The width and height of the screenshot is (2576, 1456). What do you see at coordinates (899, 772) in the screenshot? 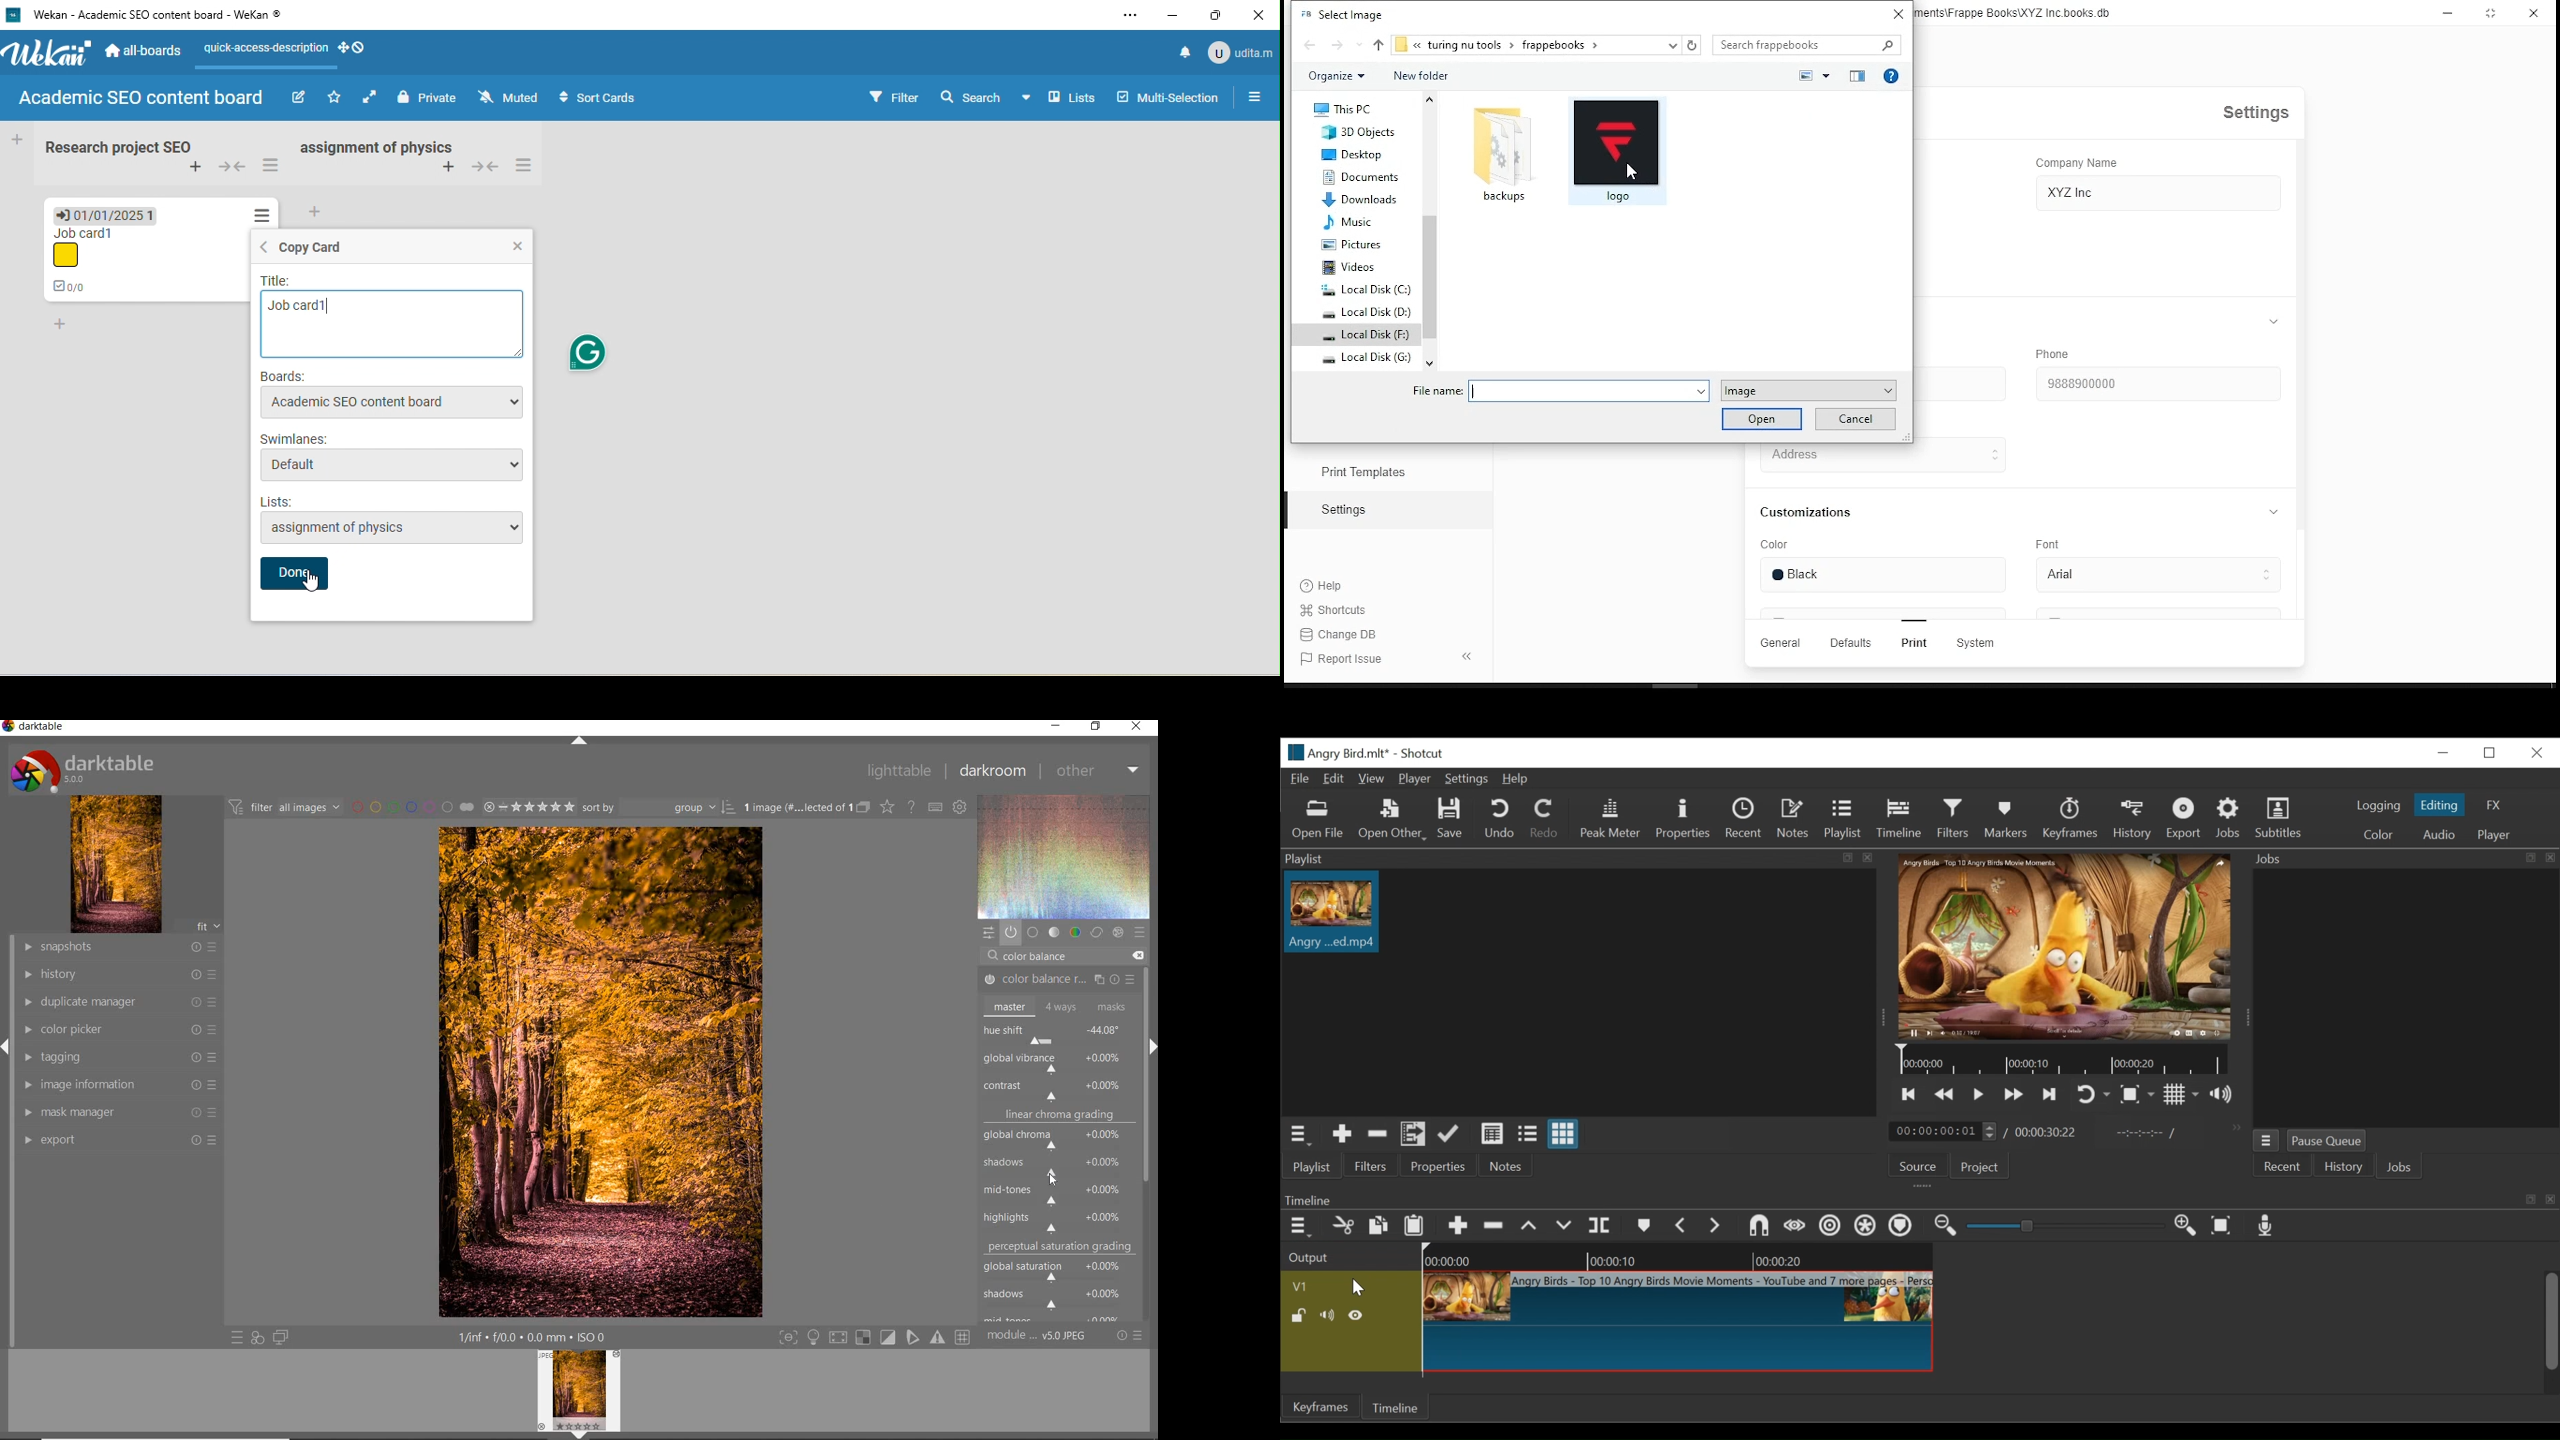
I see `lighttable` at bounding box center [899, 772].